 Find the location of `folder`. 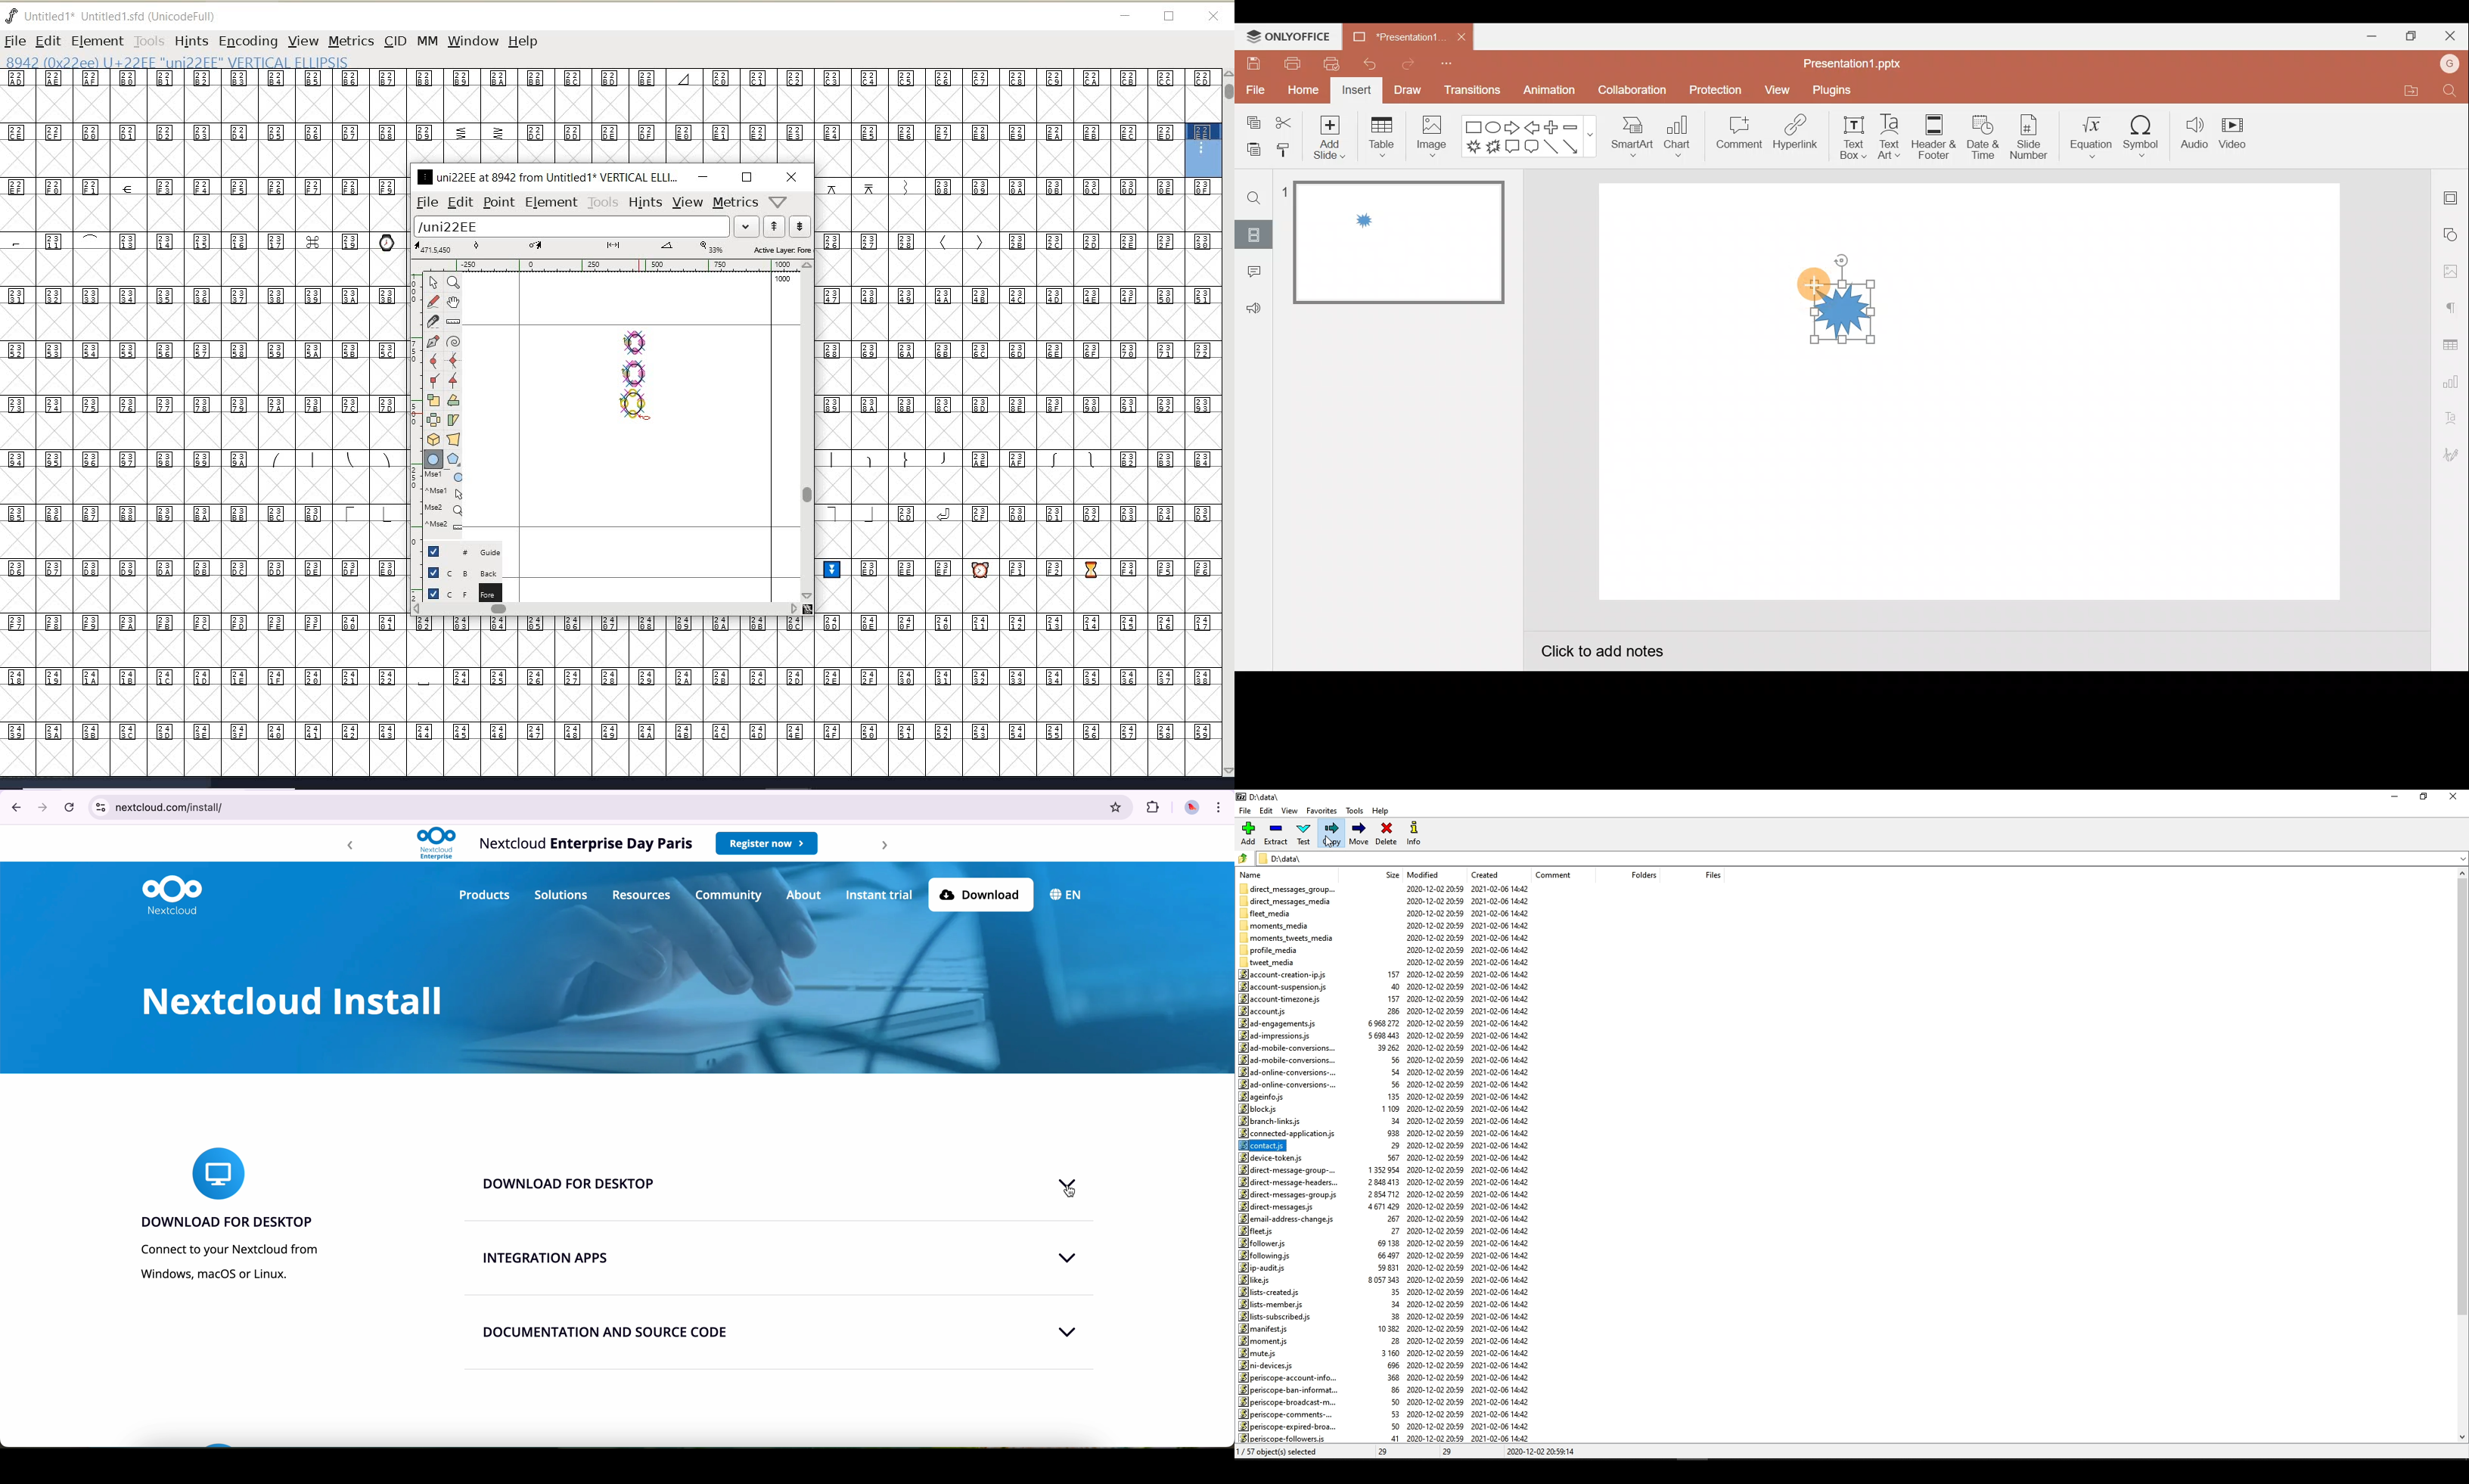

folder is located at coordinates (1244, 857).